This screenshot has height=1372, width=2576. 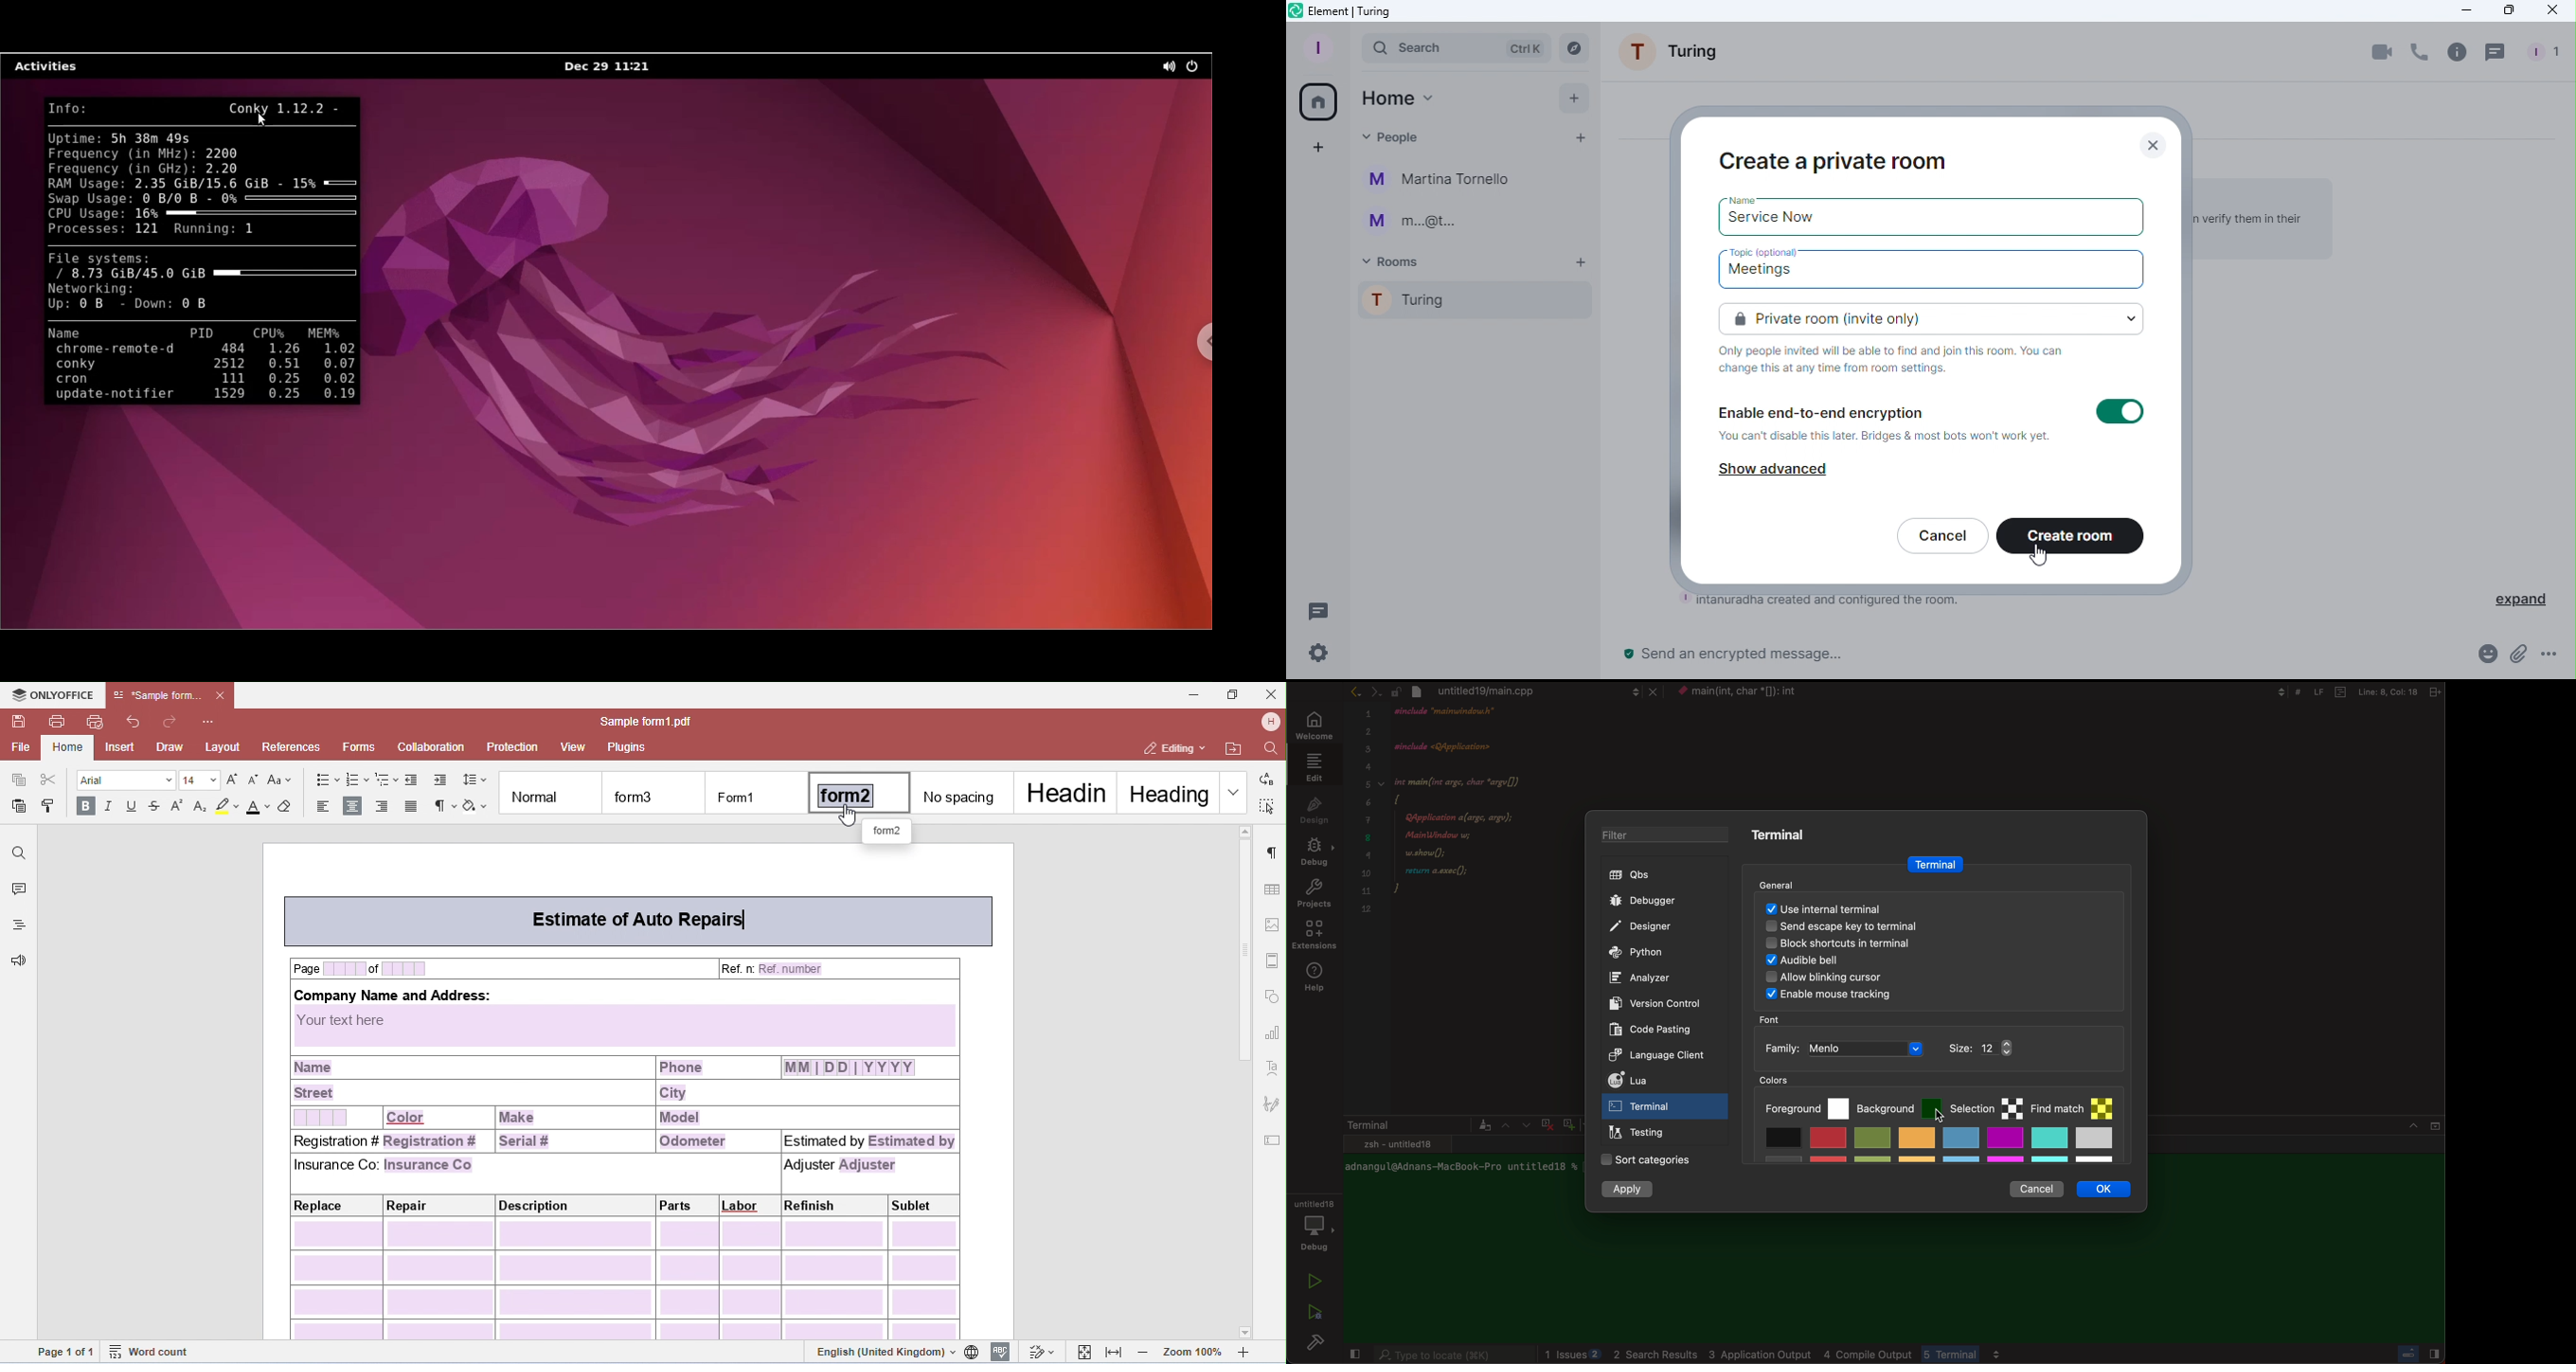 What do you see at coordinates (1314, 609) in the screenshot?
I see `Threads` at bounding box center [1314, 609].